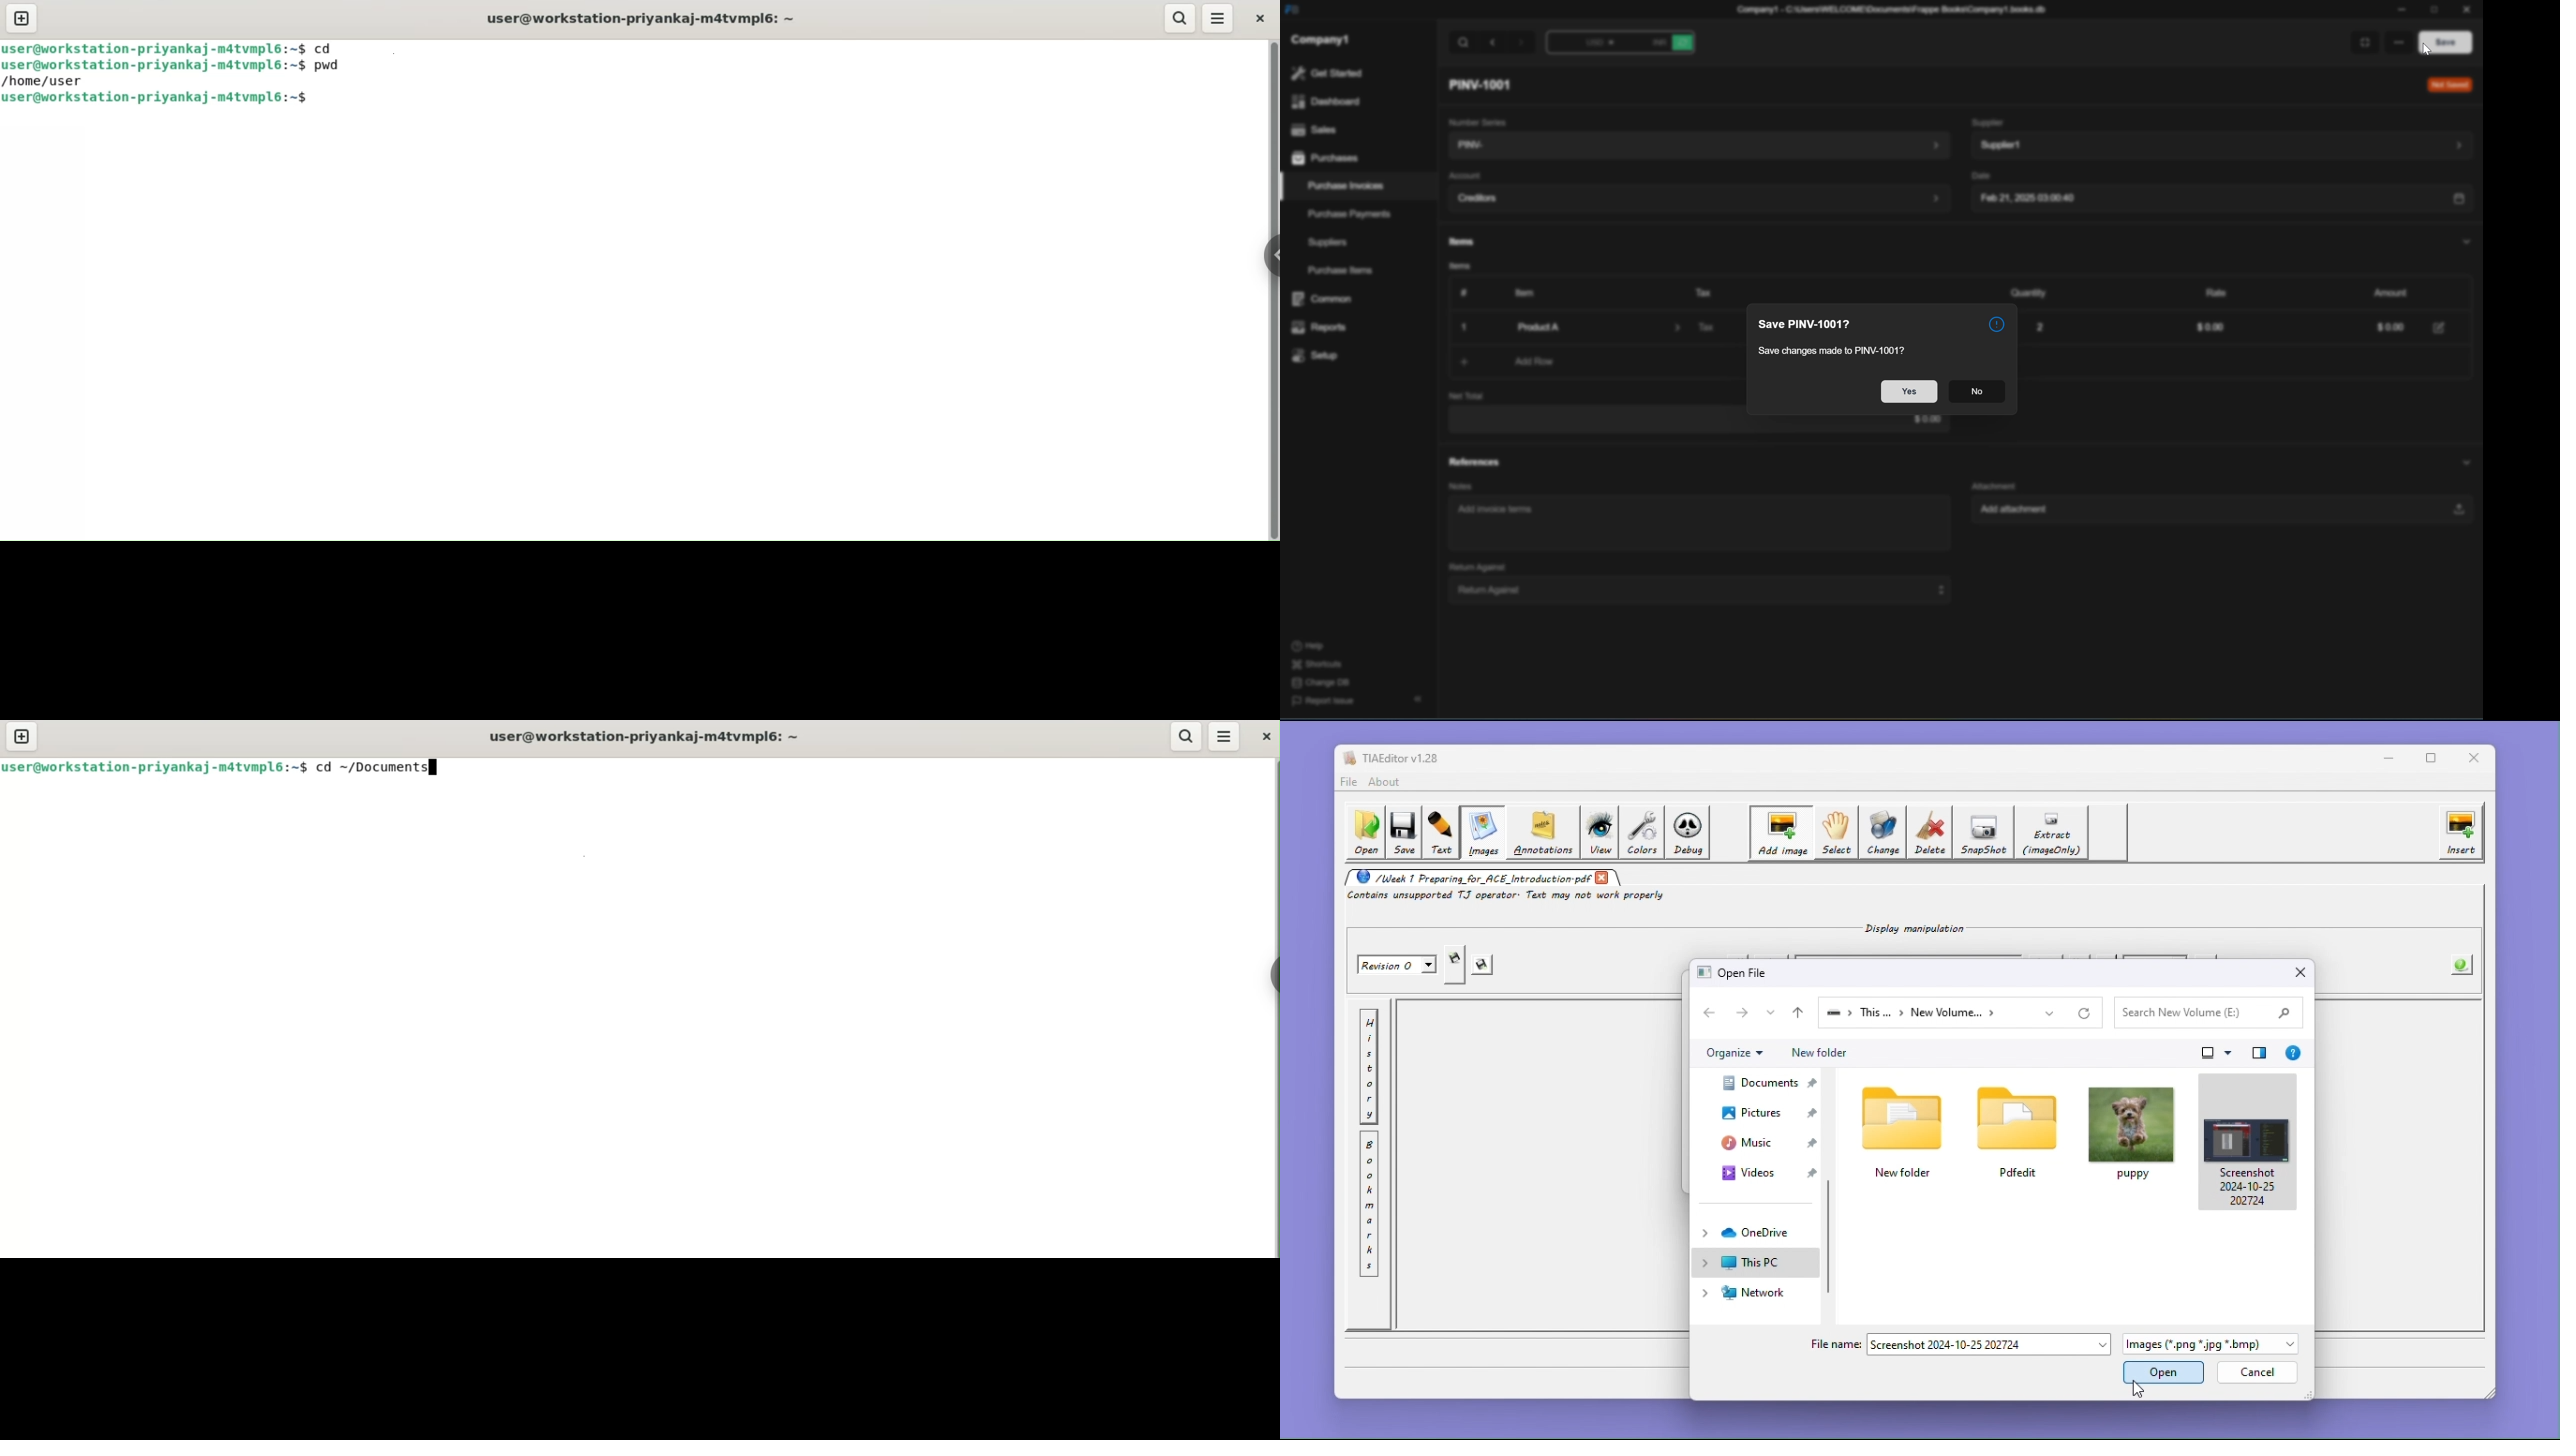 The height and width of the screenshot is (1456, 2576). I want to click on Return Against, so click(1472, 566).